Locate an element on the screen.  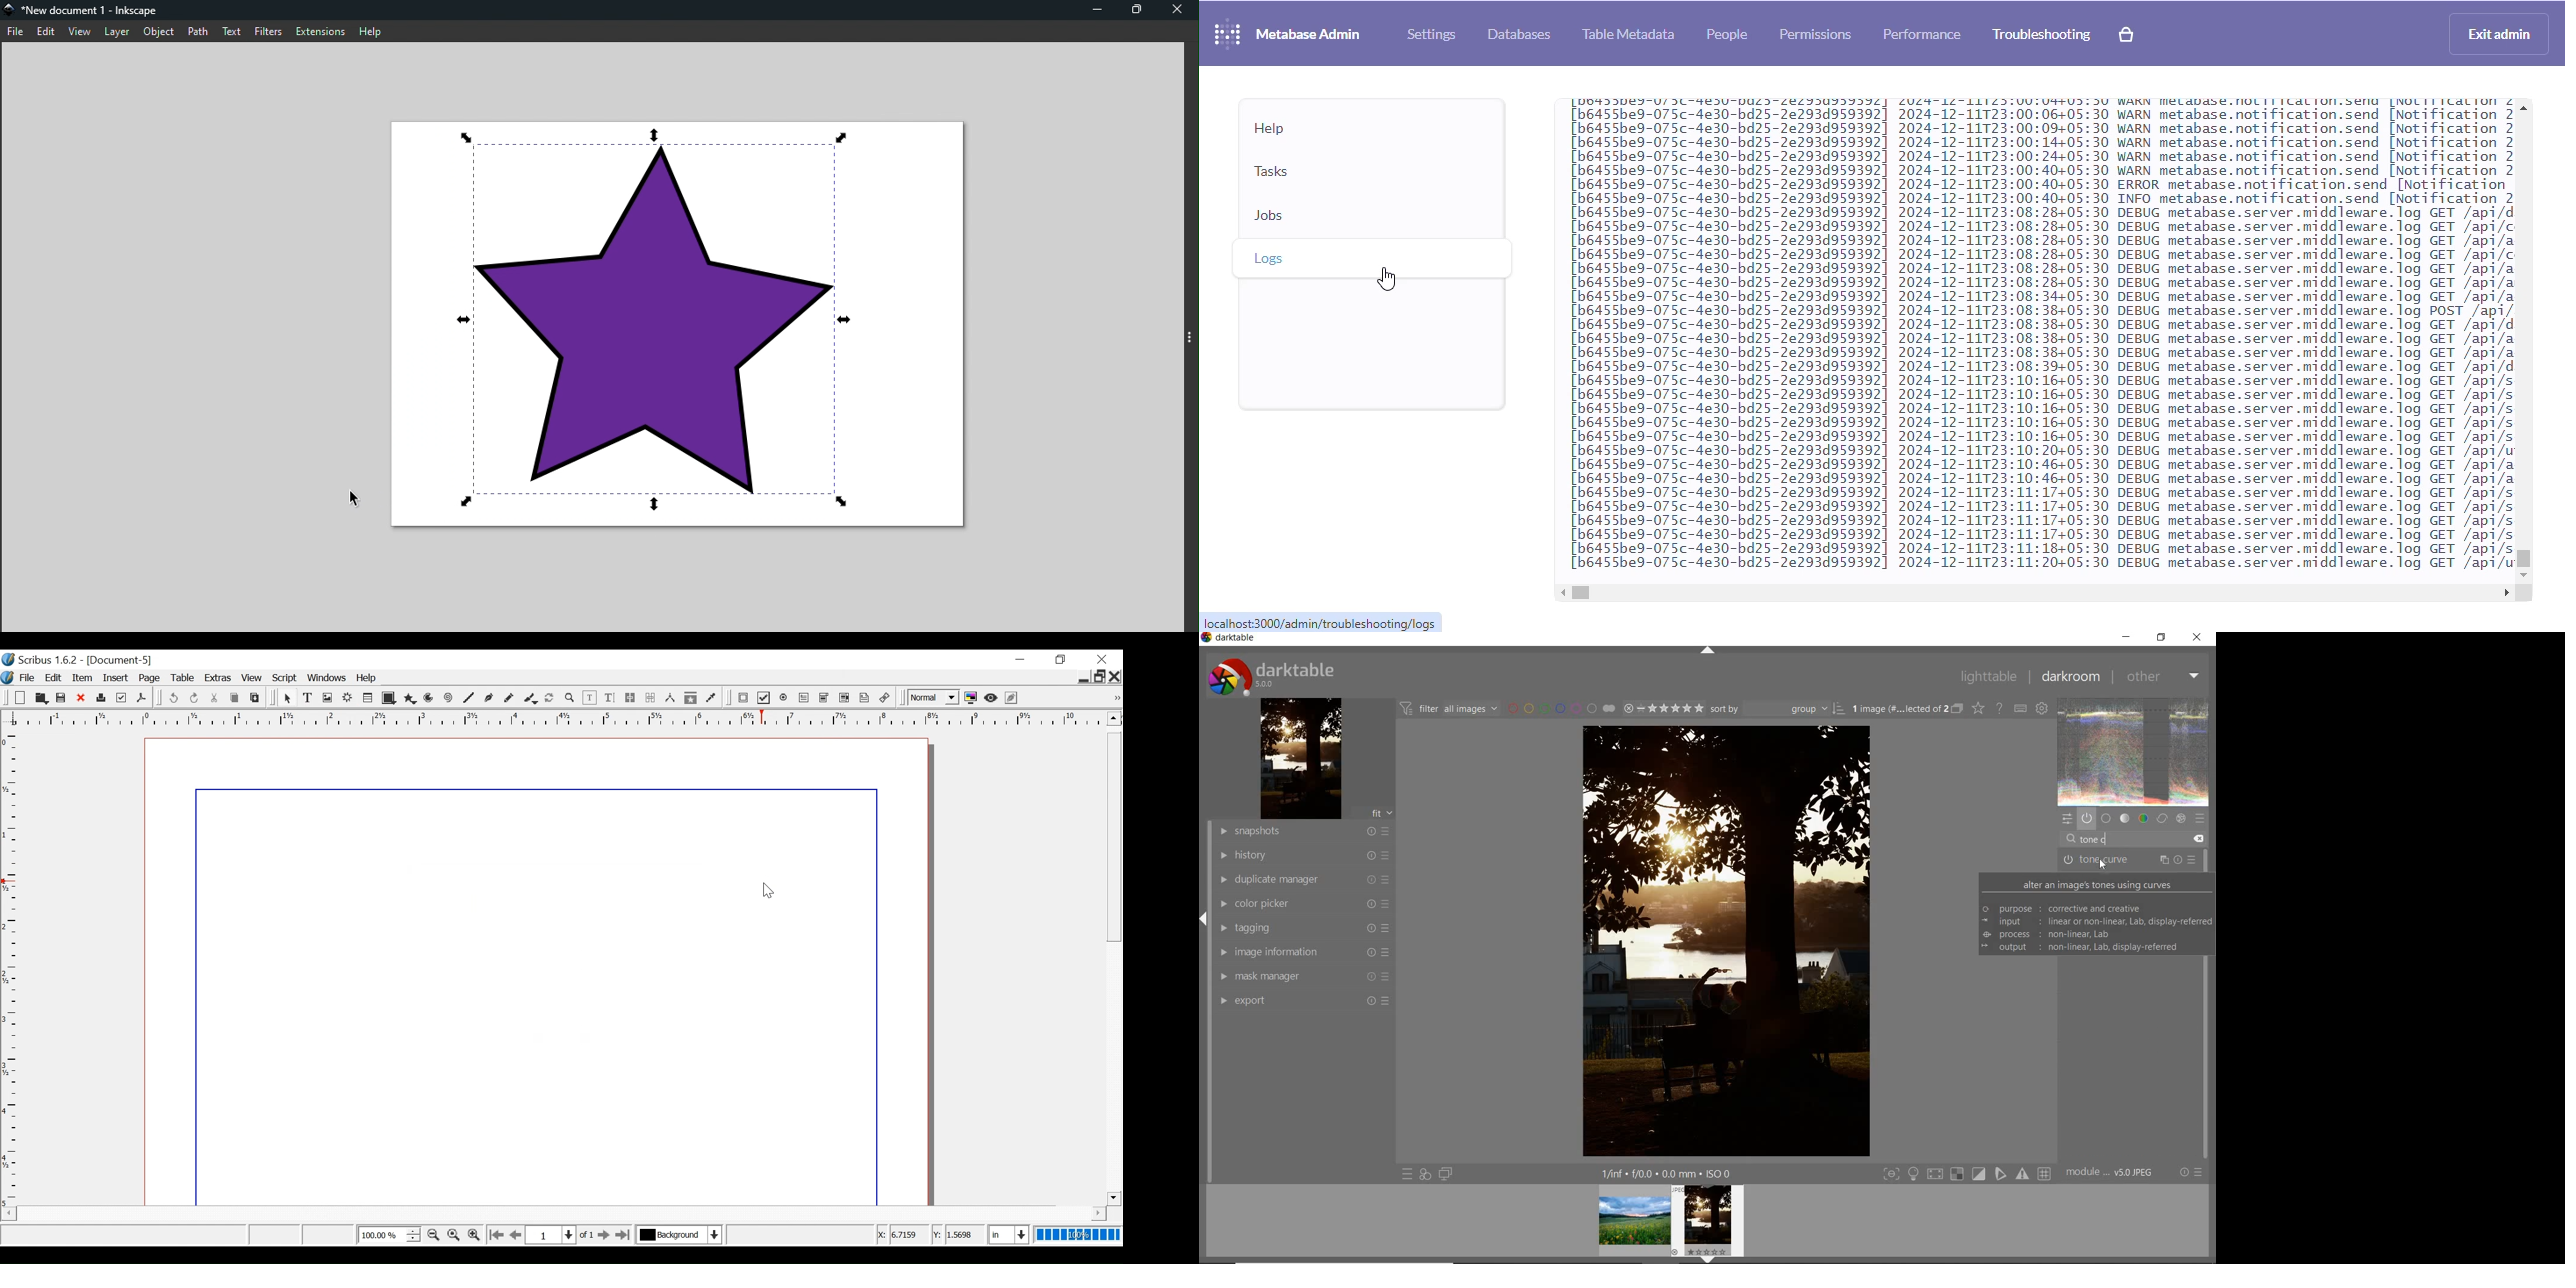
Current layer is located at coordinates (679, 1234).